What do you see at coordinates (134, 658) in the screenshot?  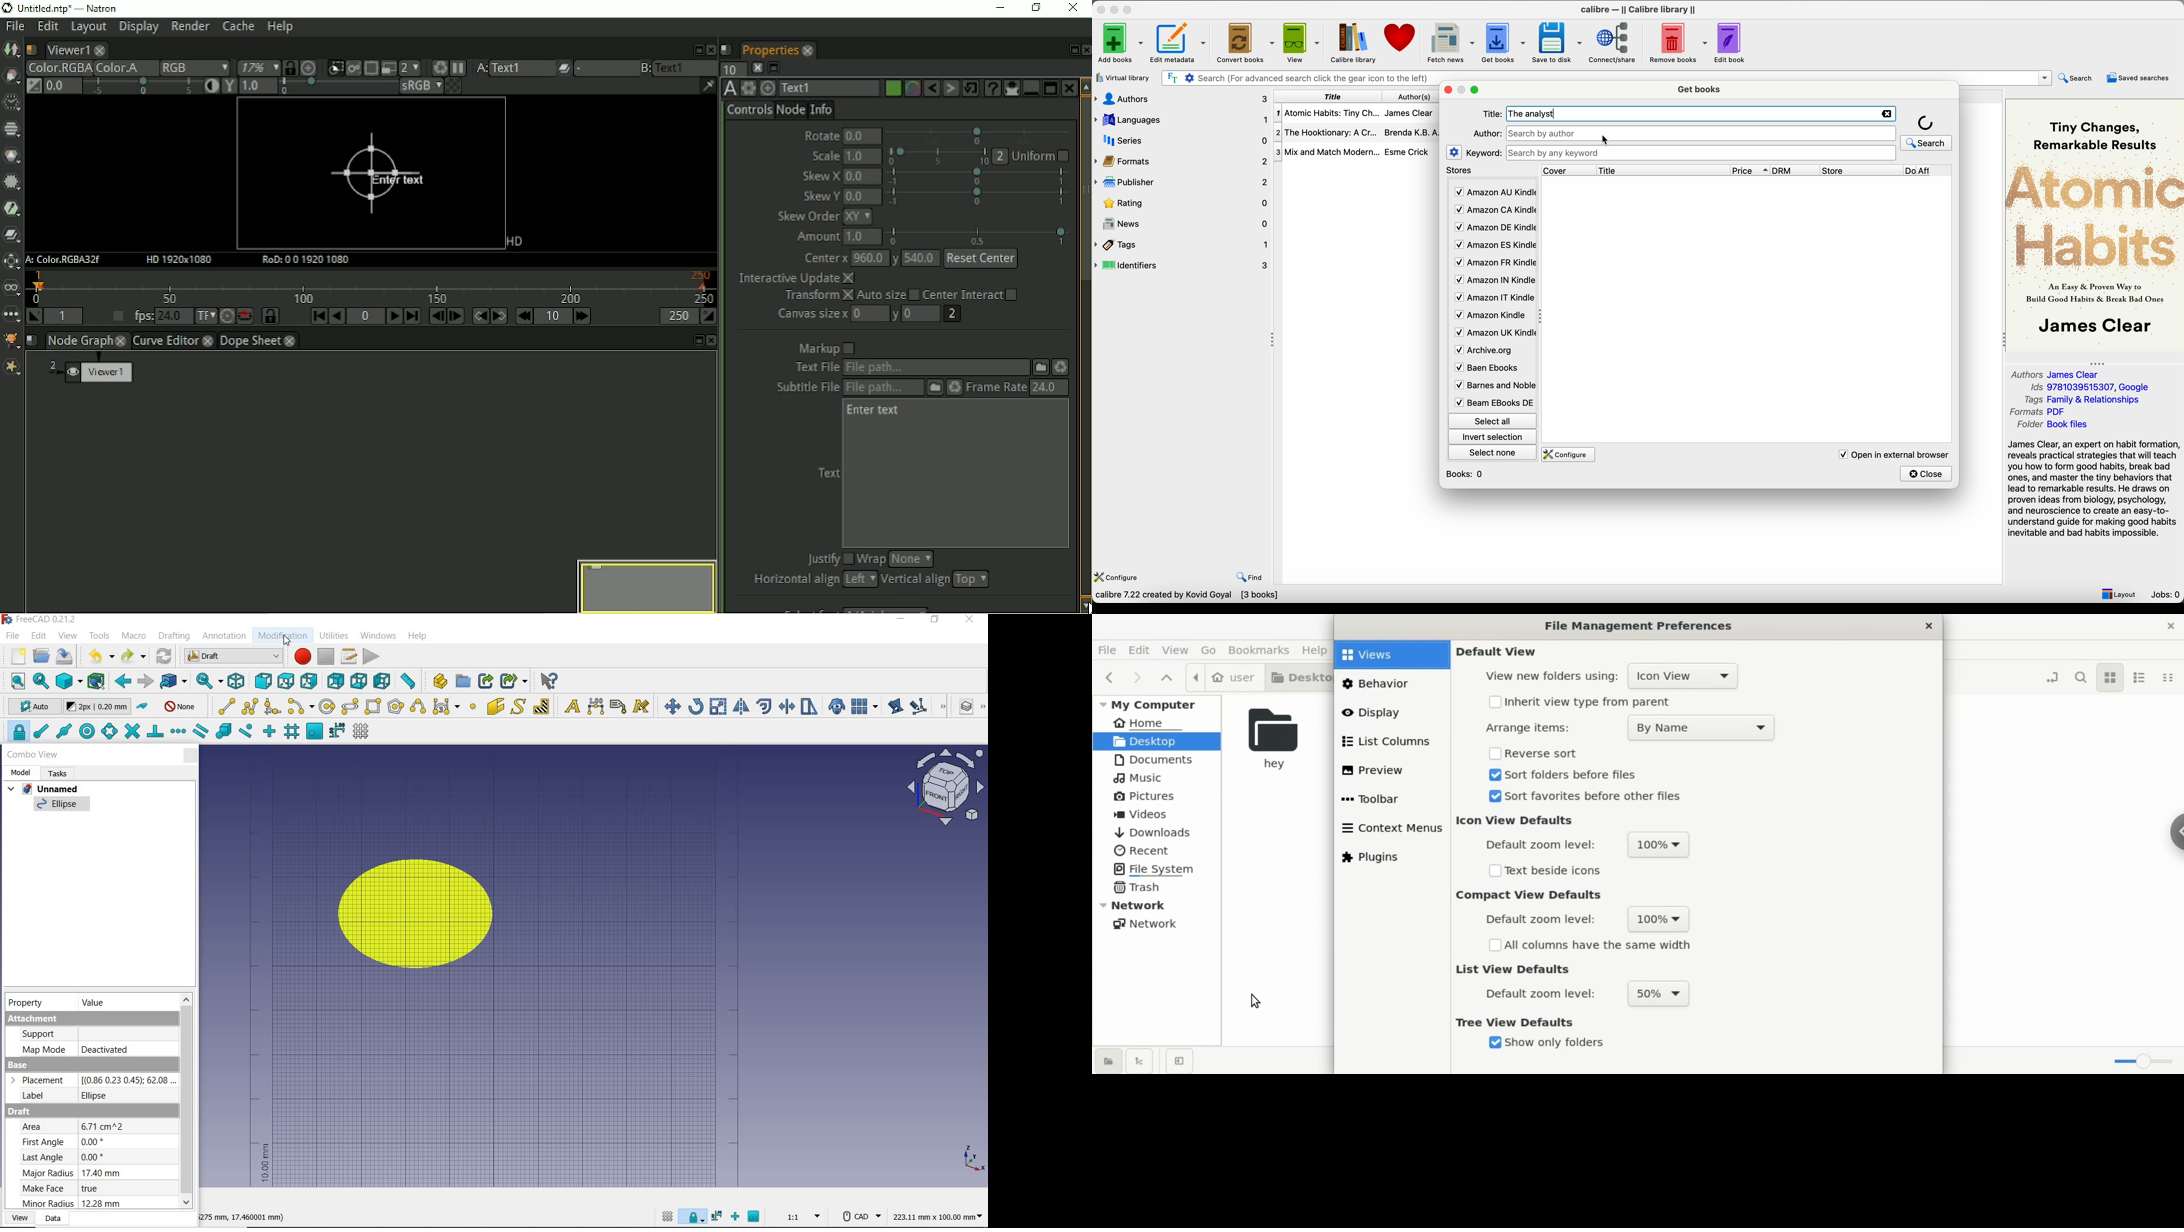 I see `redo` at bounding box center [134, 658].